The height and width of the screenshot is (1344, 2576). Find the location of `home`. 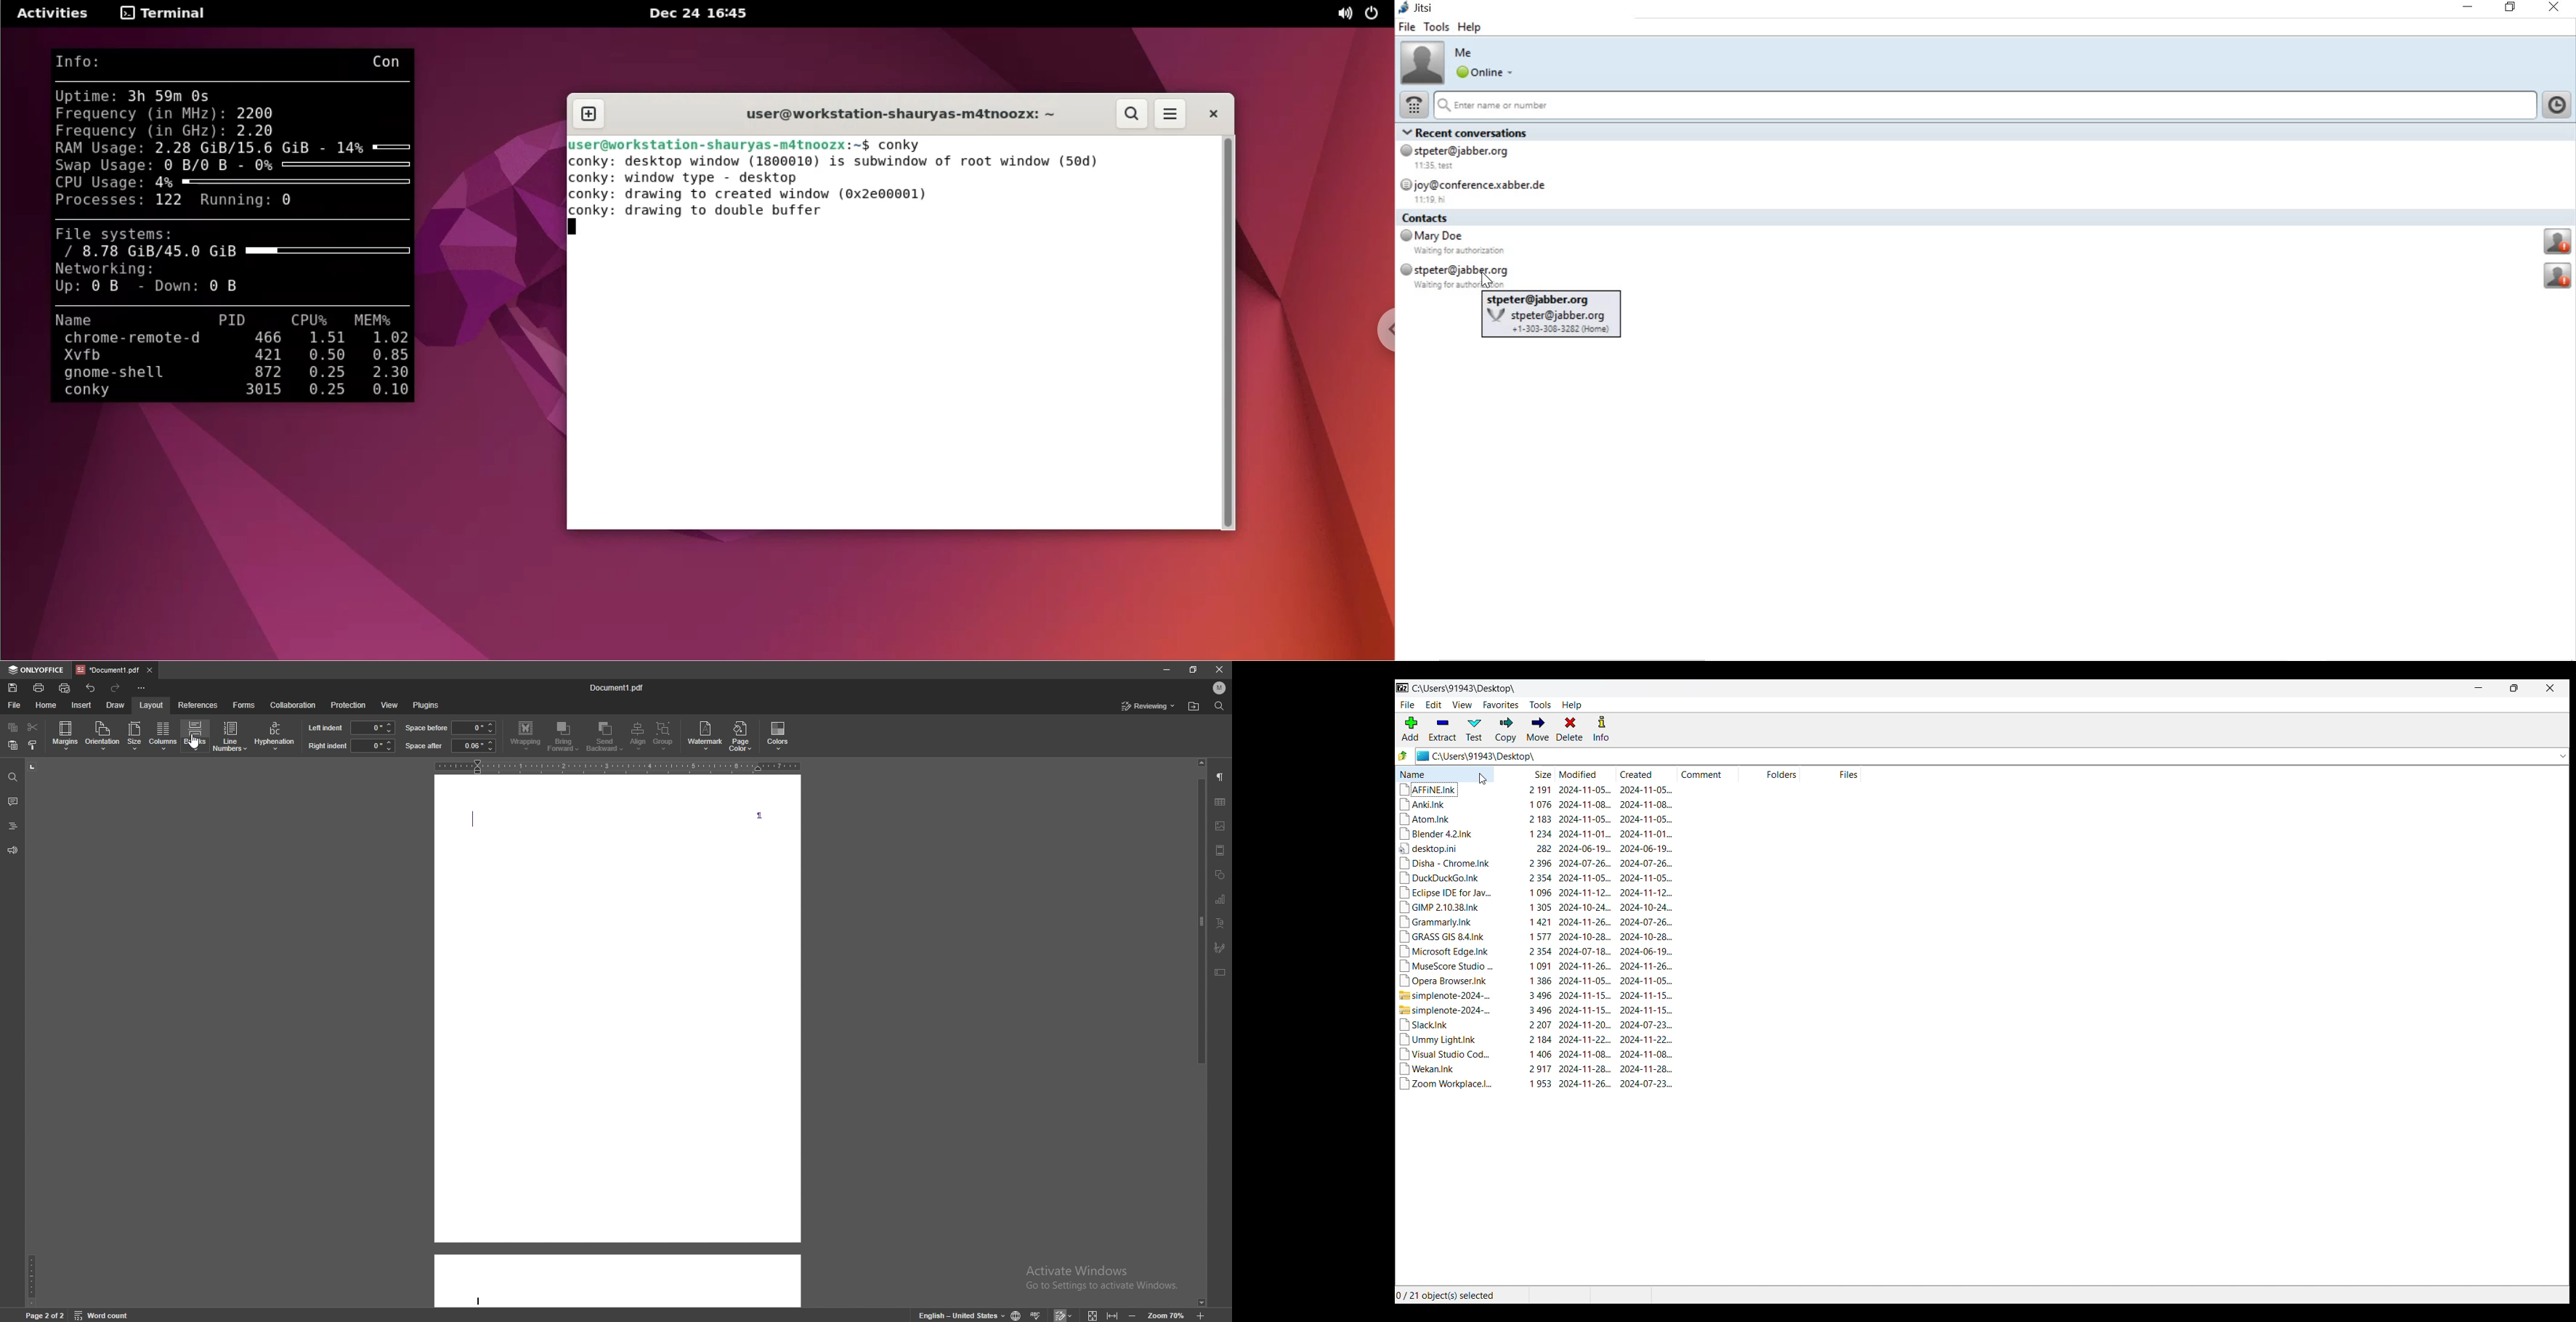

home is located at coordinates (47, 705).